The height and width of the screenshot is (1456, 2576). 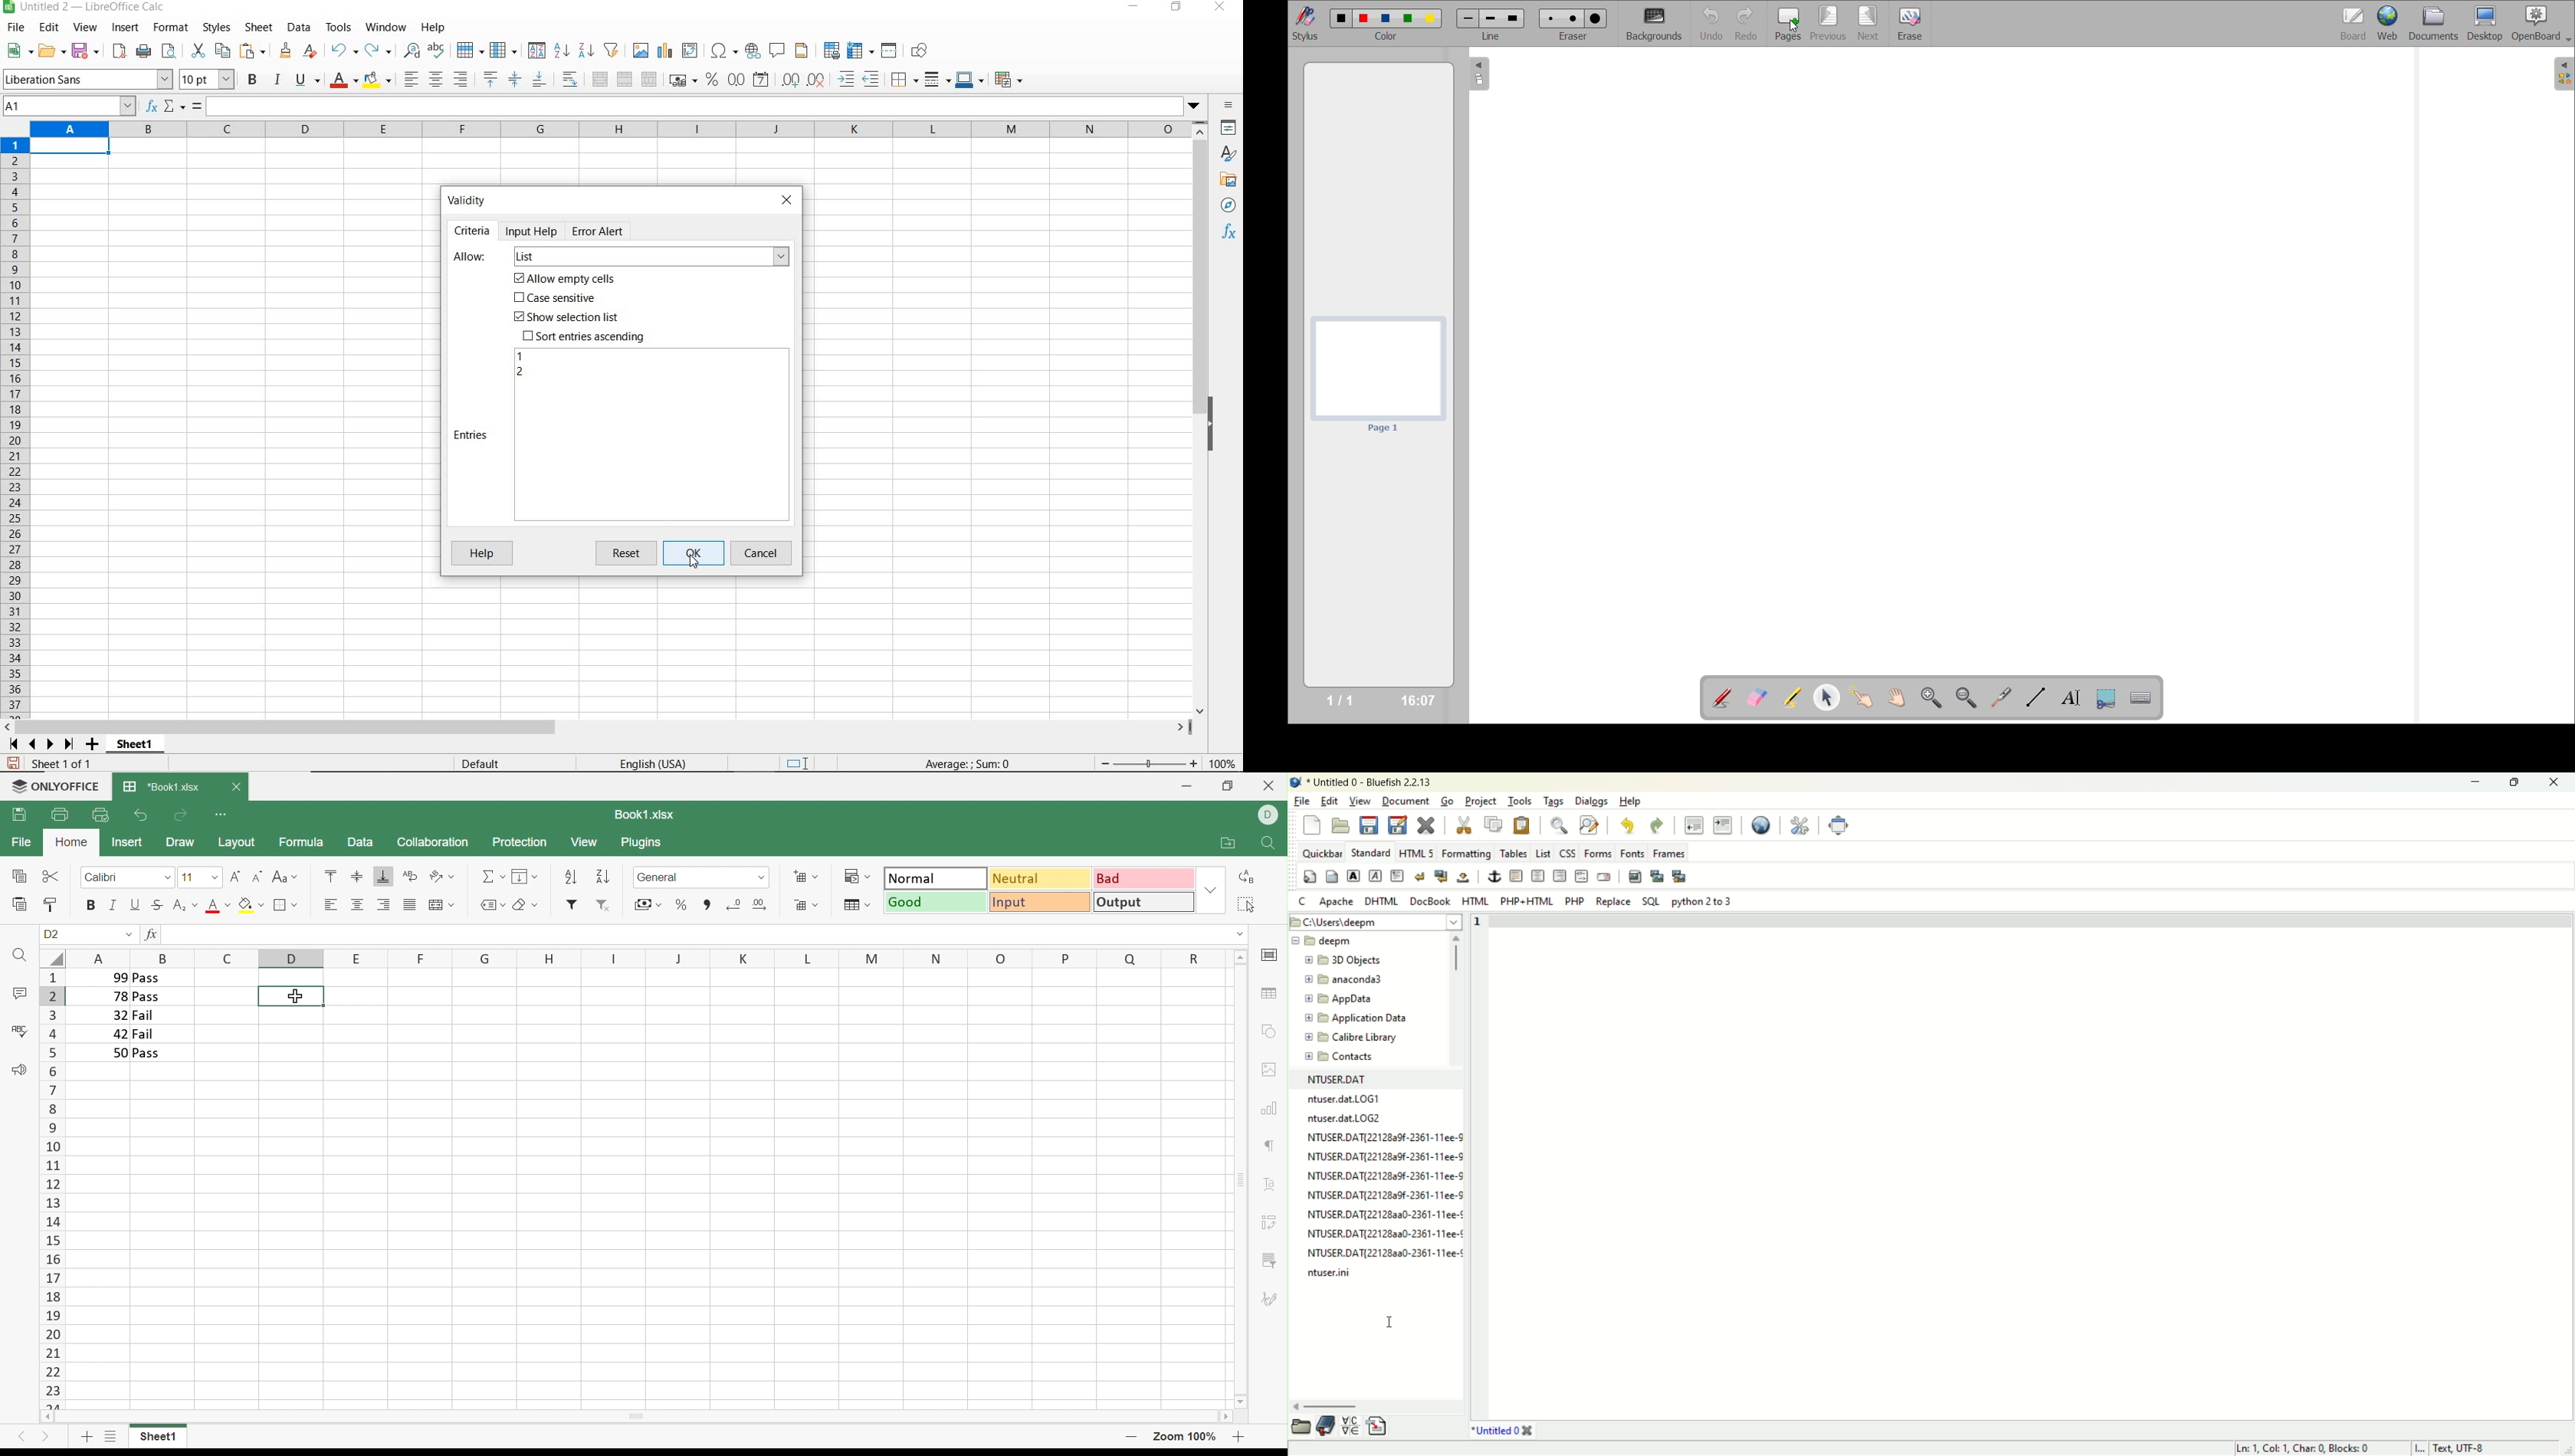 What do you see at coordinates (169, 27) in the screenshot?
I see `format` at bounding box center [169, 27].